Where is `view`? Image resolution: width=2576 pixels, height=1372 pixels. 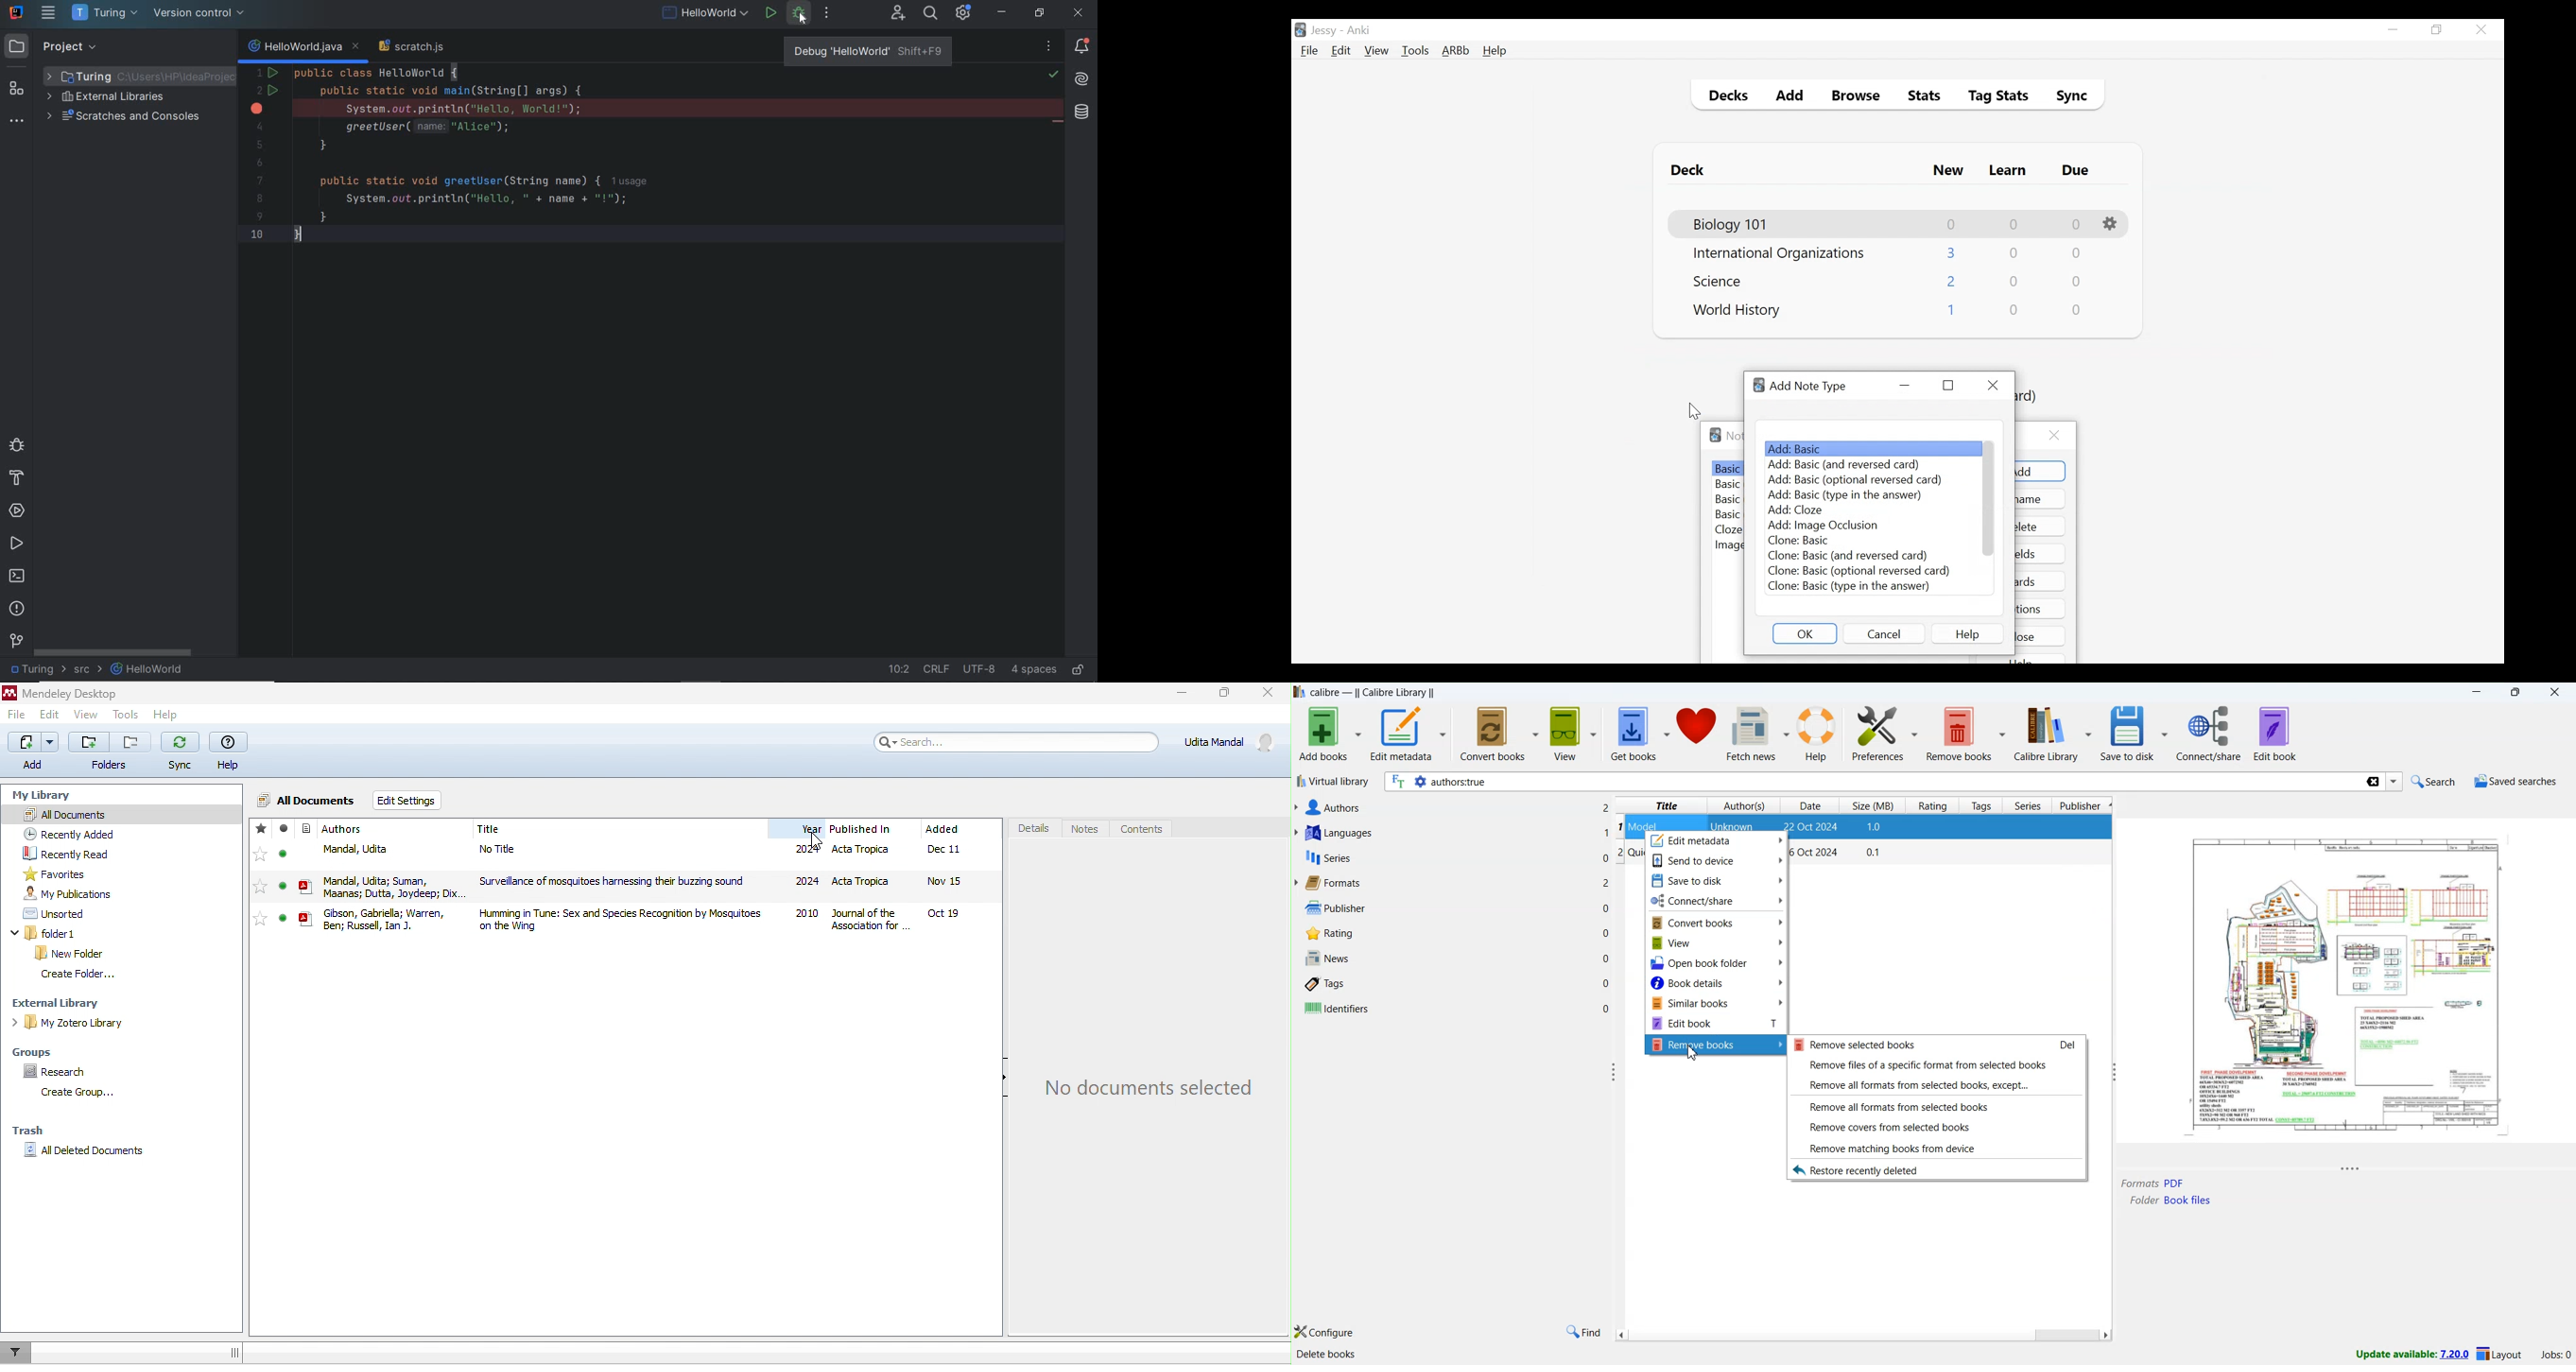 view is located at coordinates (1574, 734).